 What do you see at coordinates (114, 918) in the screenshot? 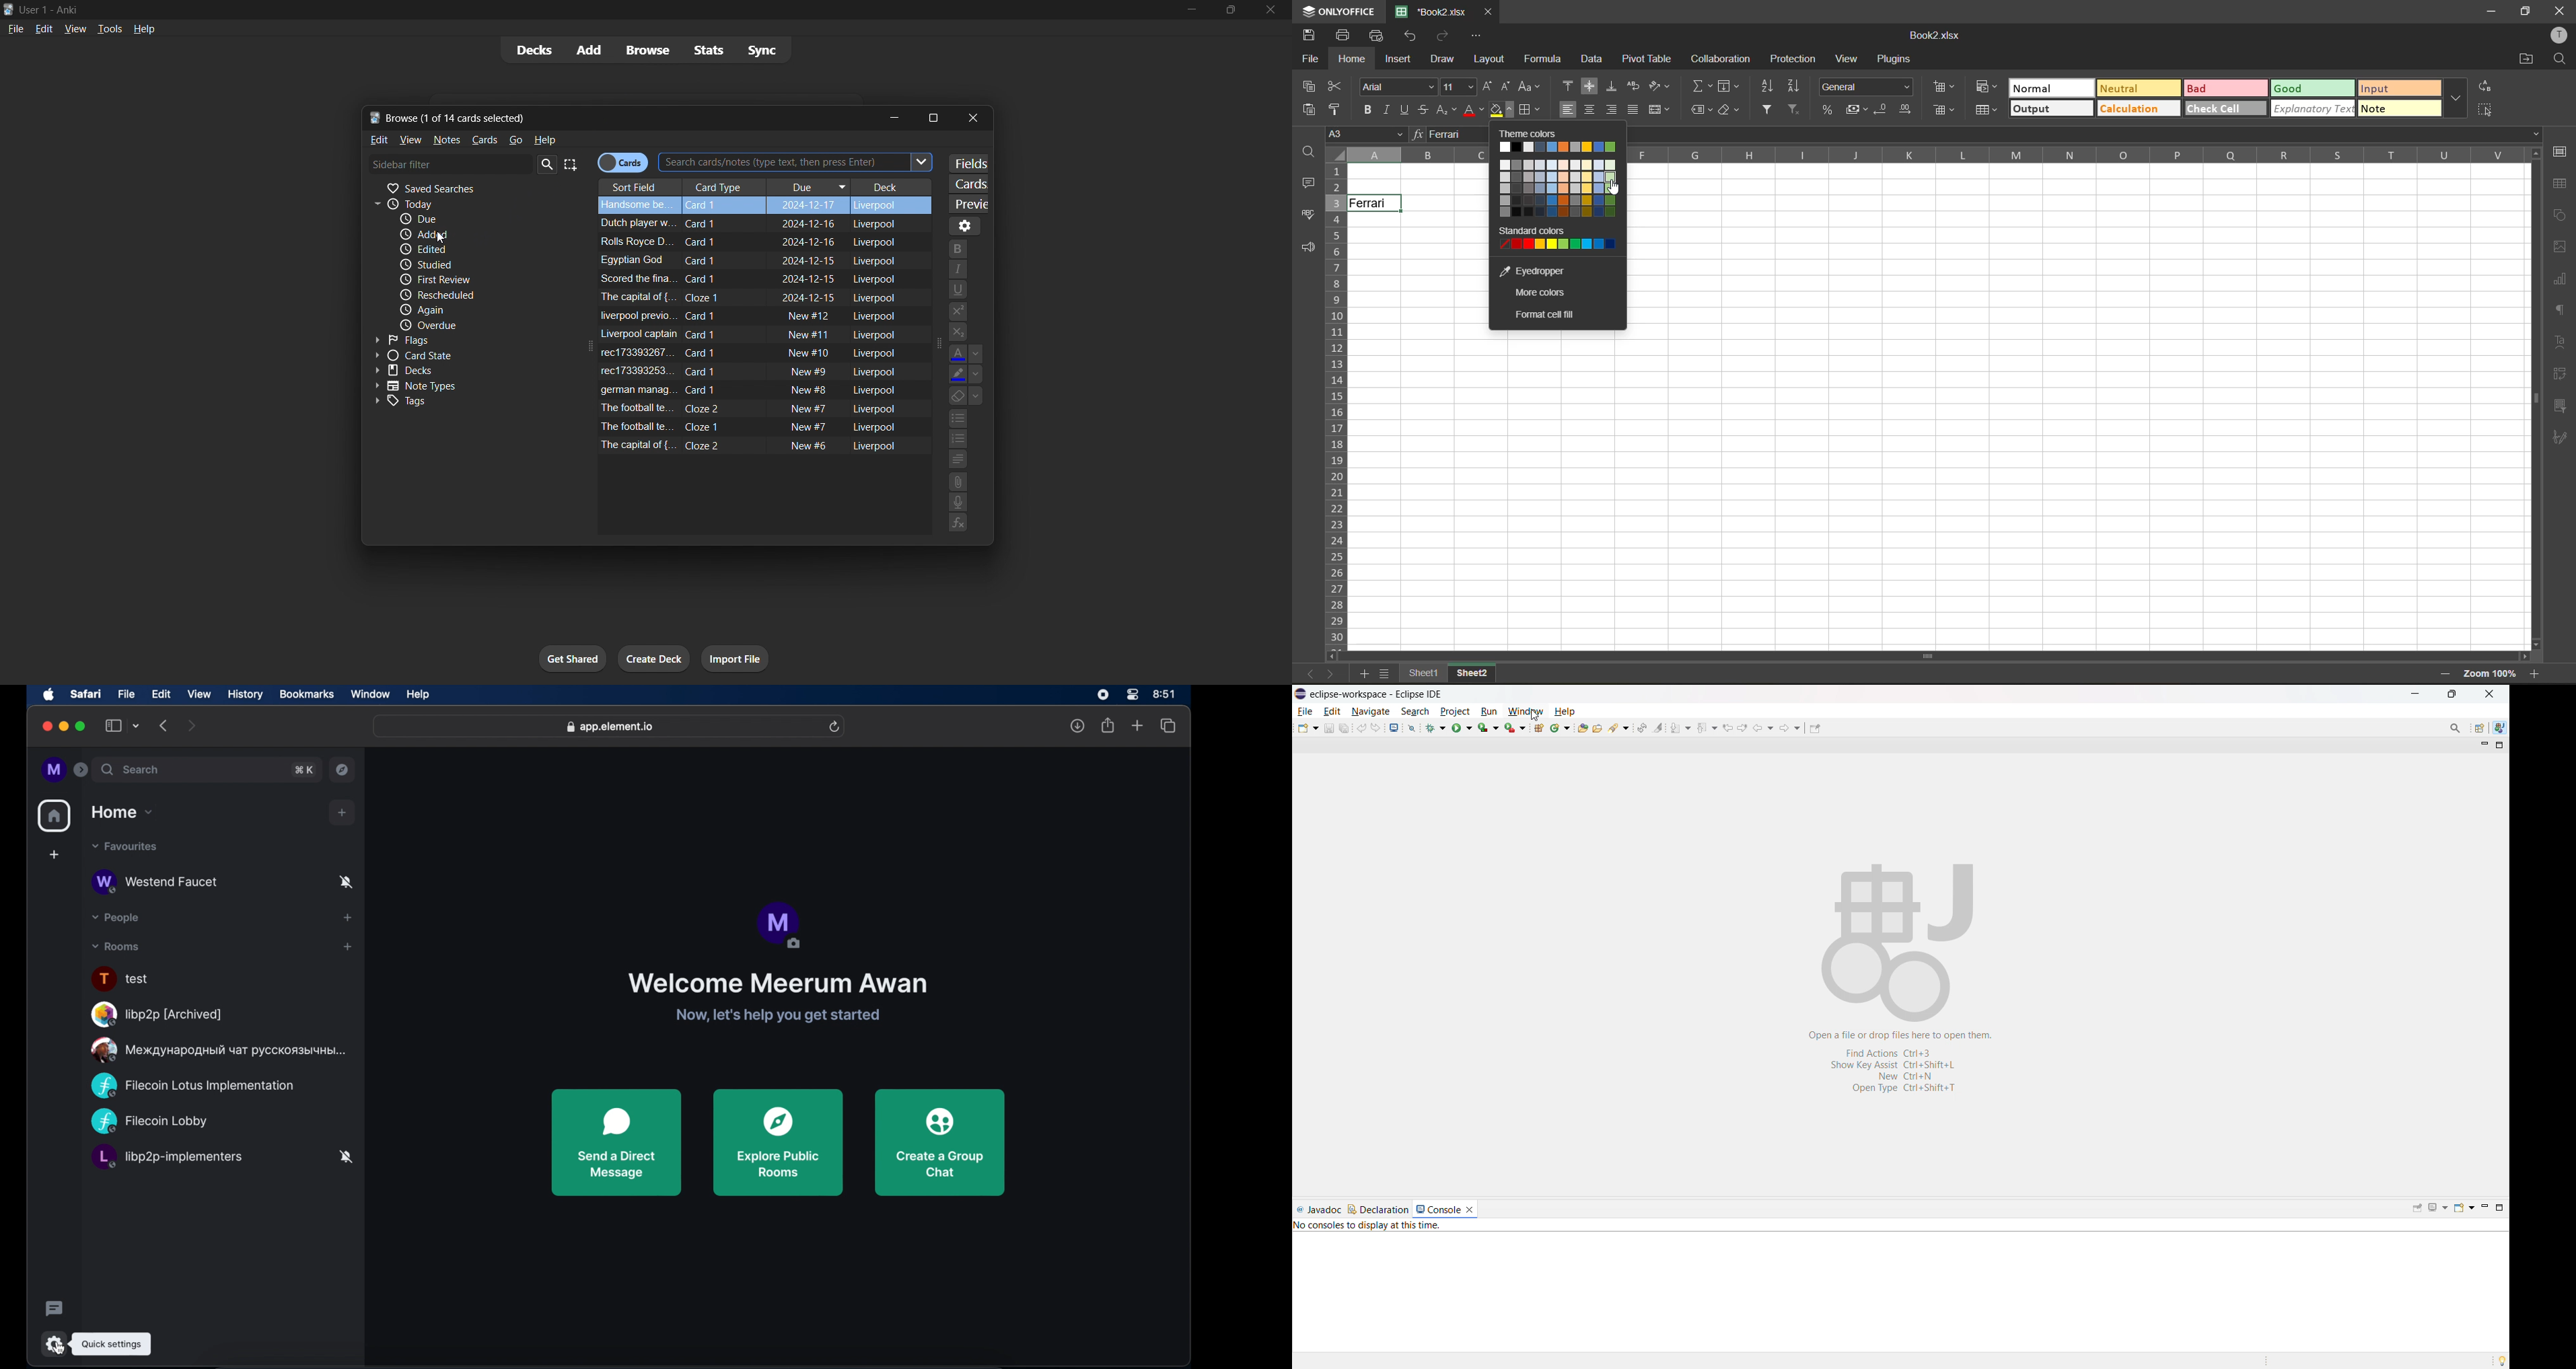
I see `people dropdown` at bounding box center [114, 918].